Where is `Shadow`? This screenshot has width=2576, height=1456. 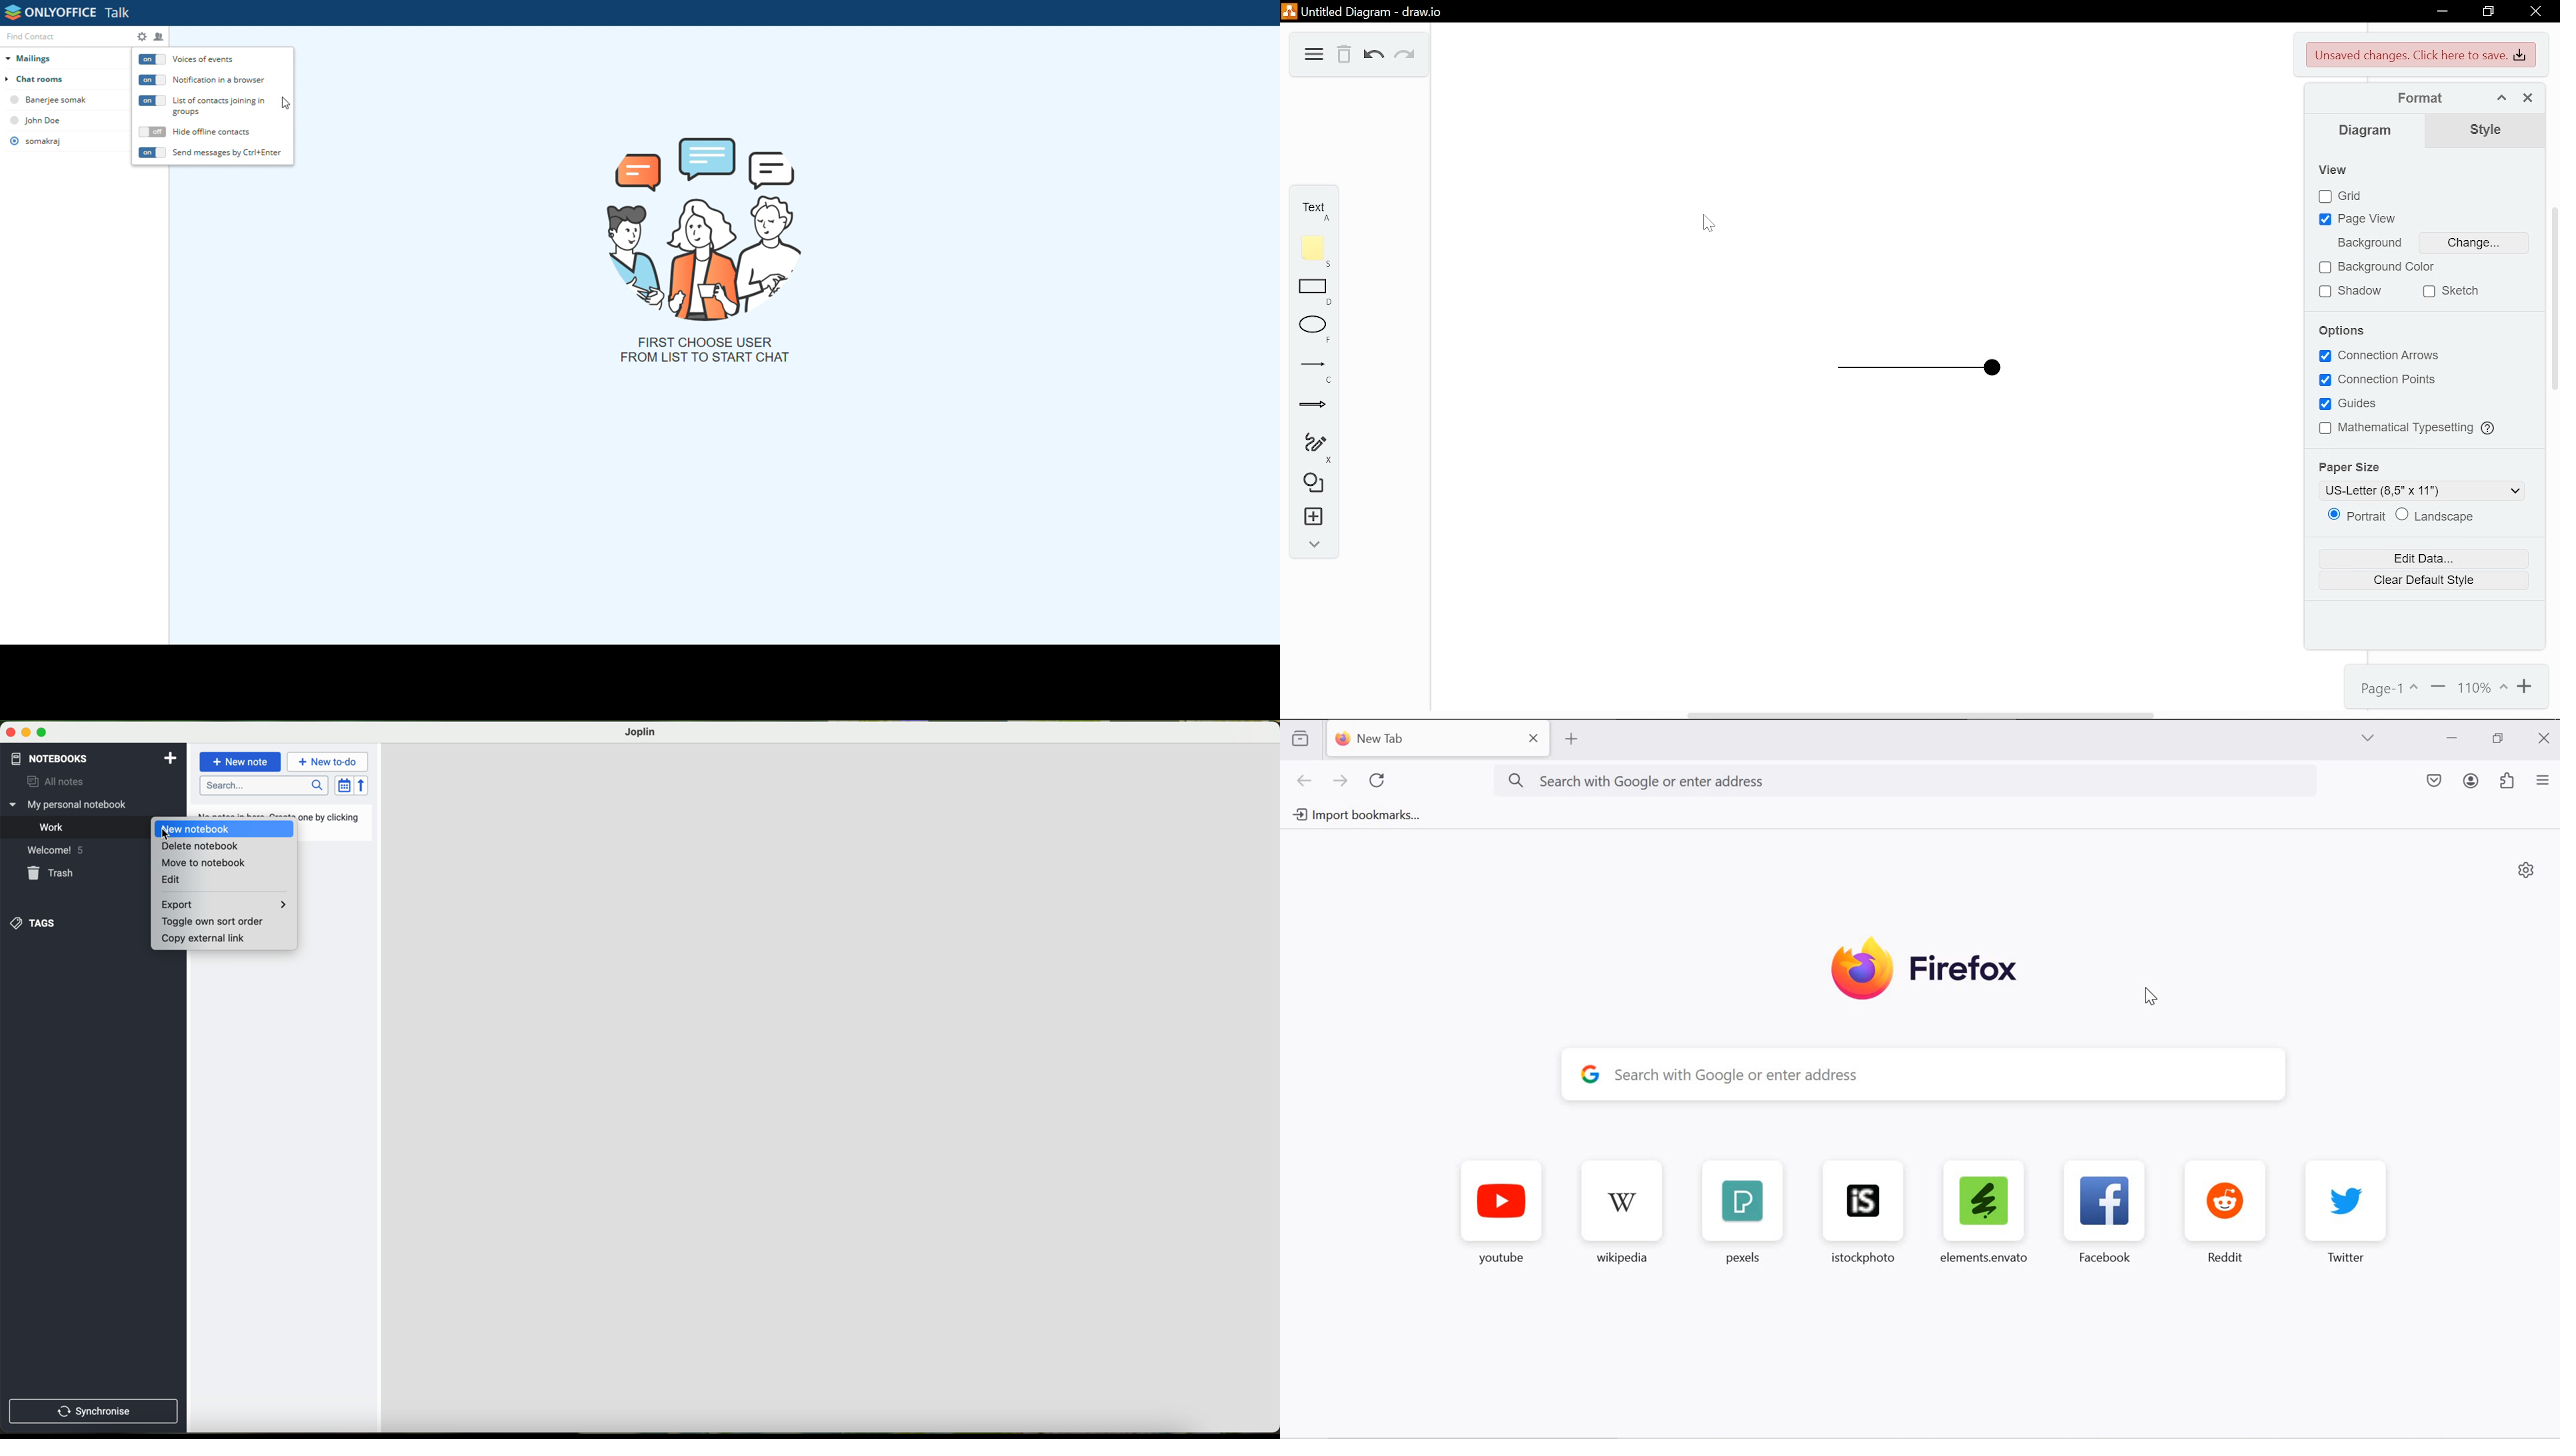 Shadow is located at coordinates (2350, 292).